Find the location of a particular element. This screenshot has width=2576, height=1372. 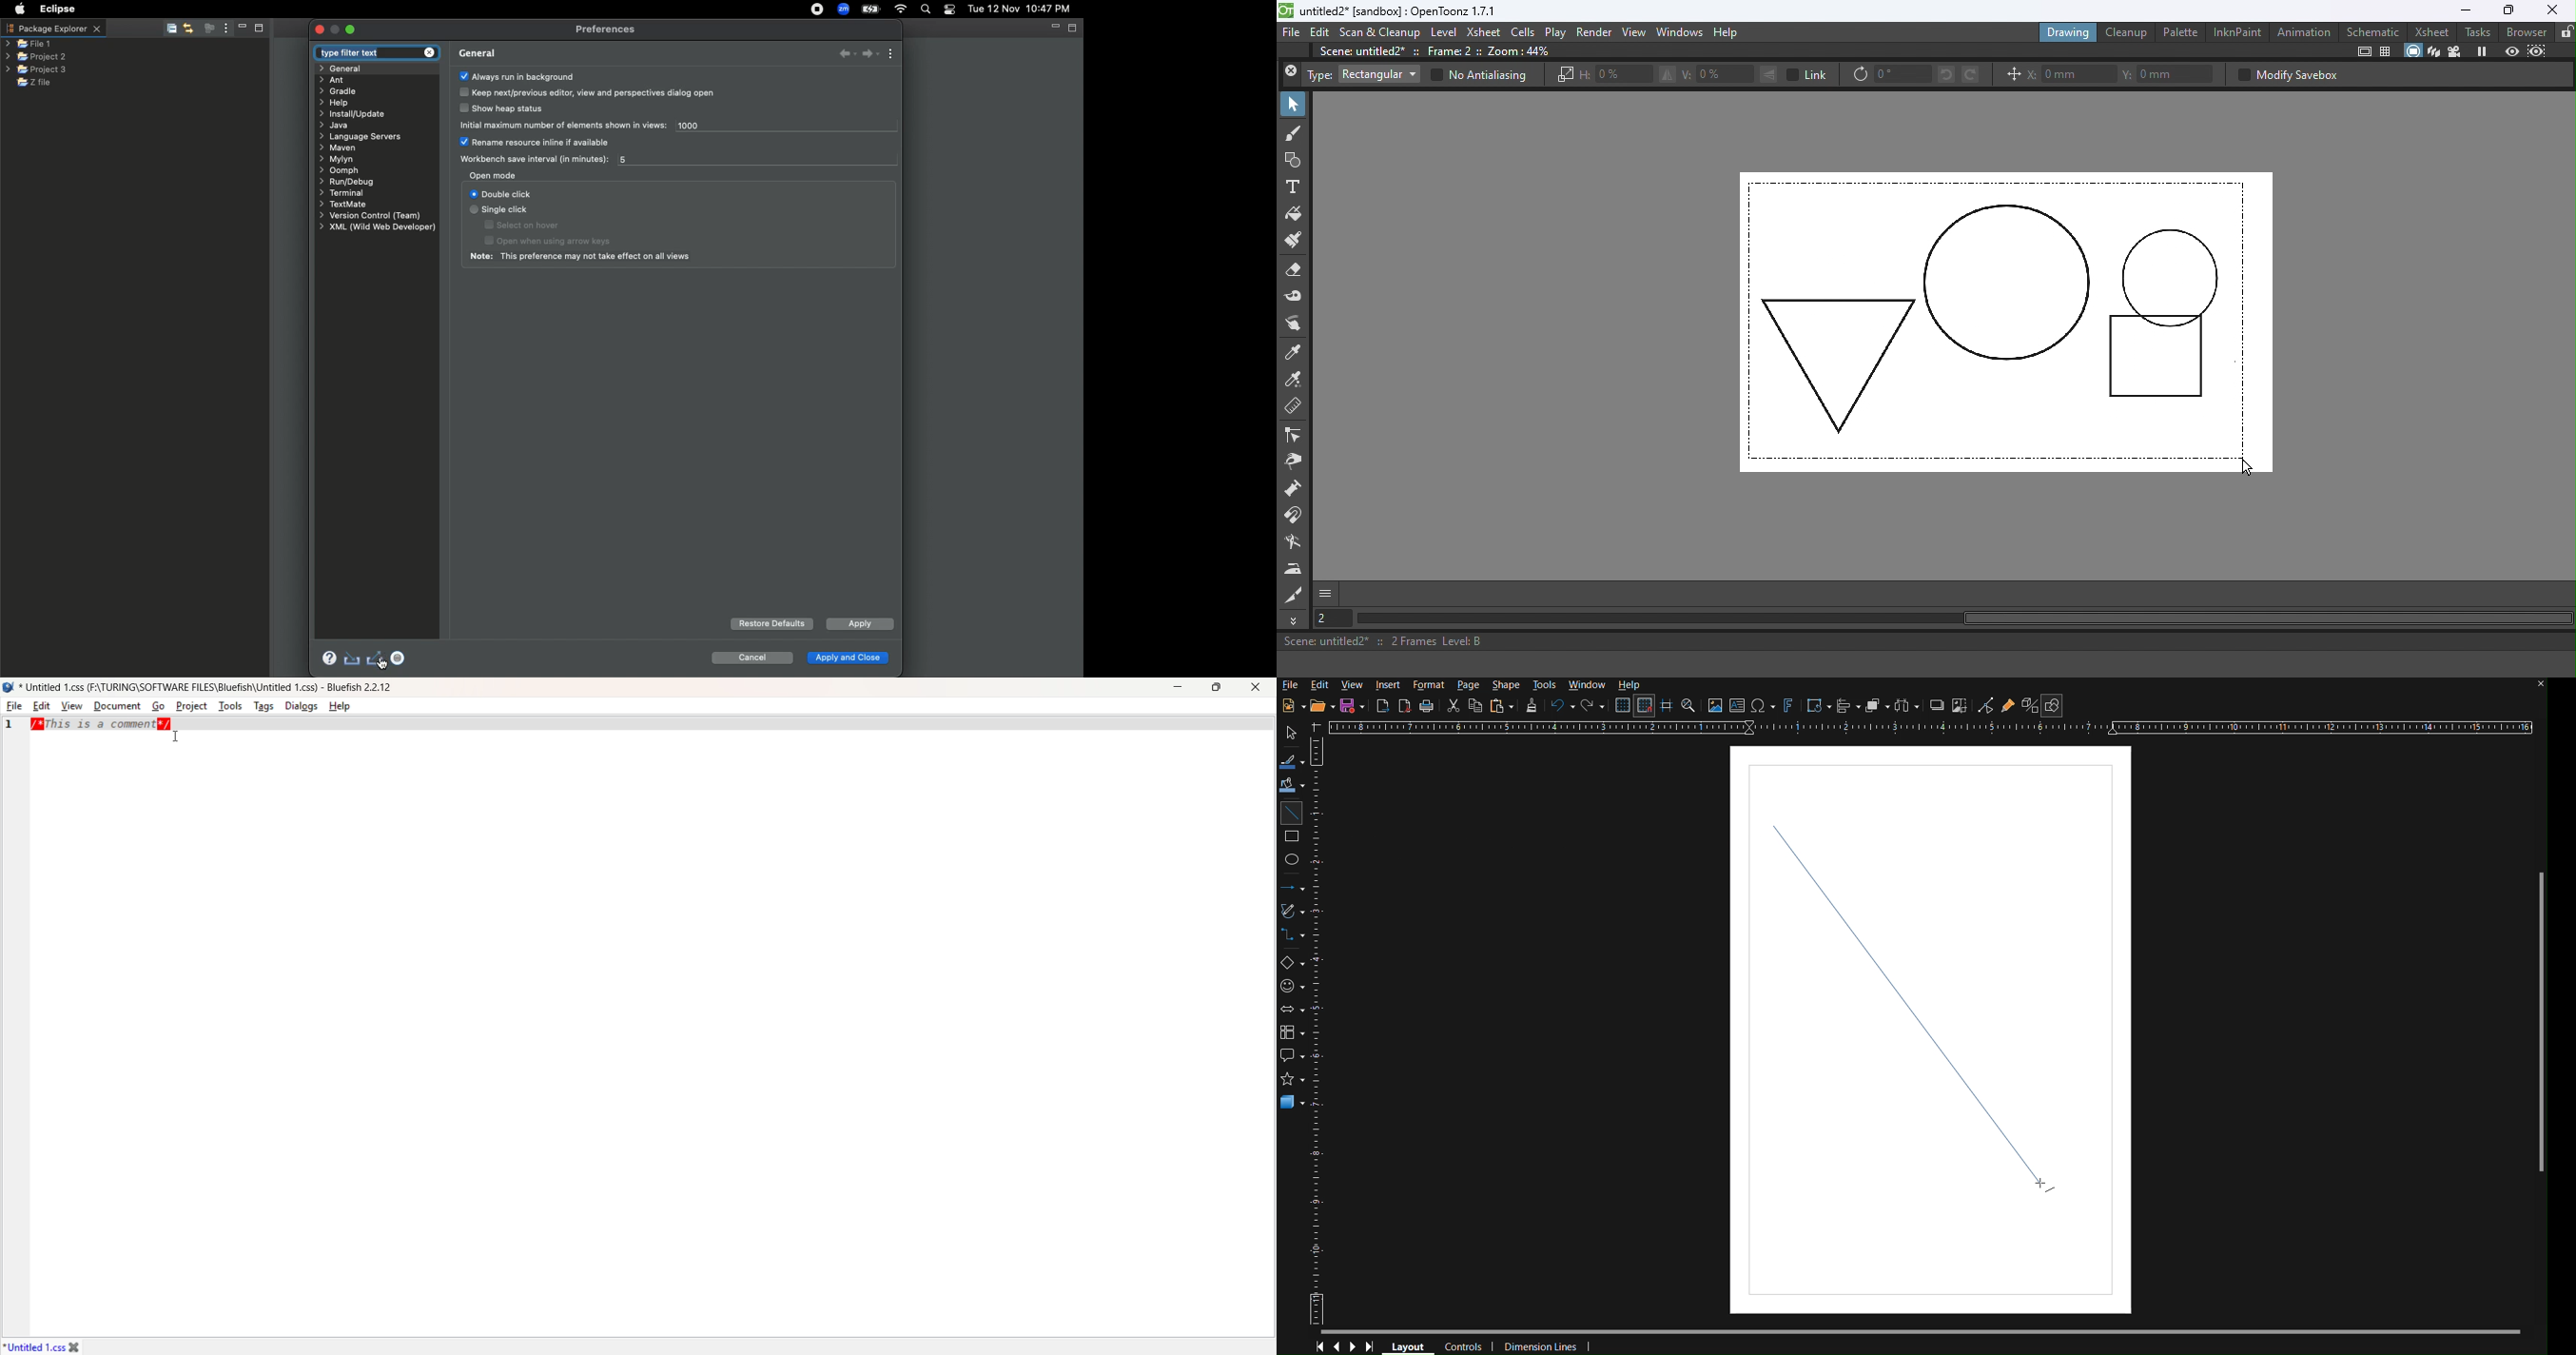

Display Grid is located at coordinates (1621, 705).